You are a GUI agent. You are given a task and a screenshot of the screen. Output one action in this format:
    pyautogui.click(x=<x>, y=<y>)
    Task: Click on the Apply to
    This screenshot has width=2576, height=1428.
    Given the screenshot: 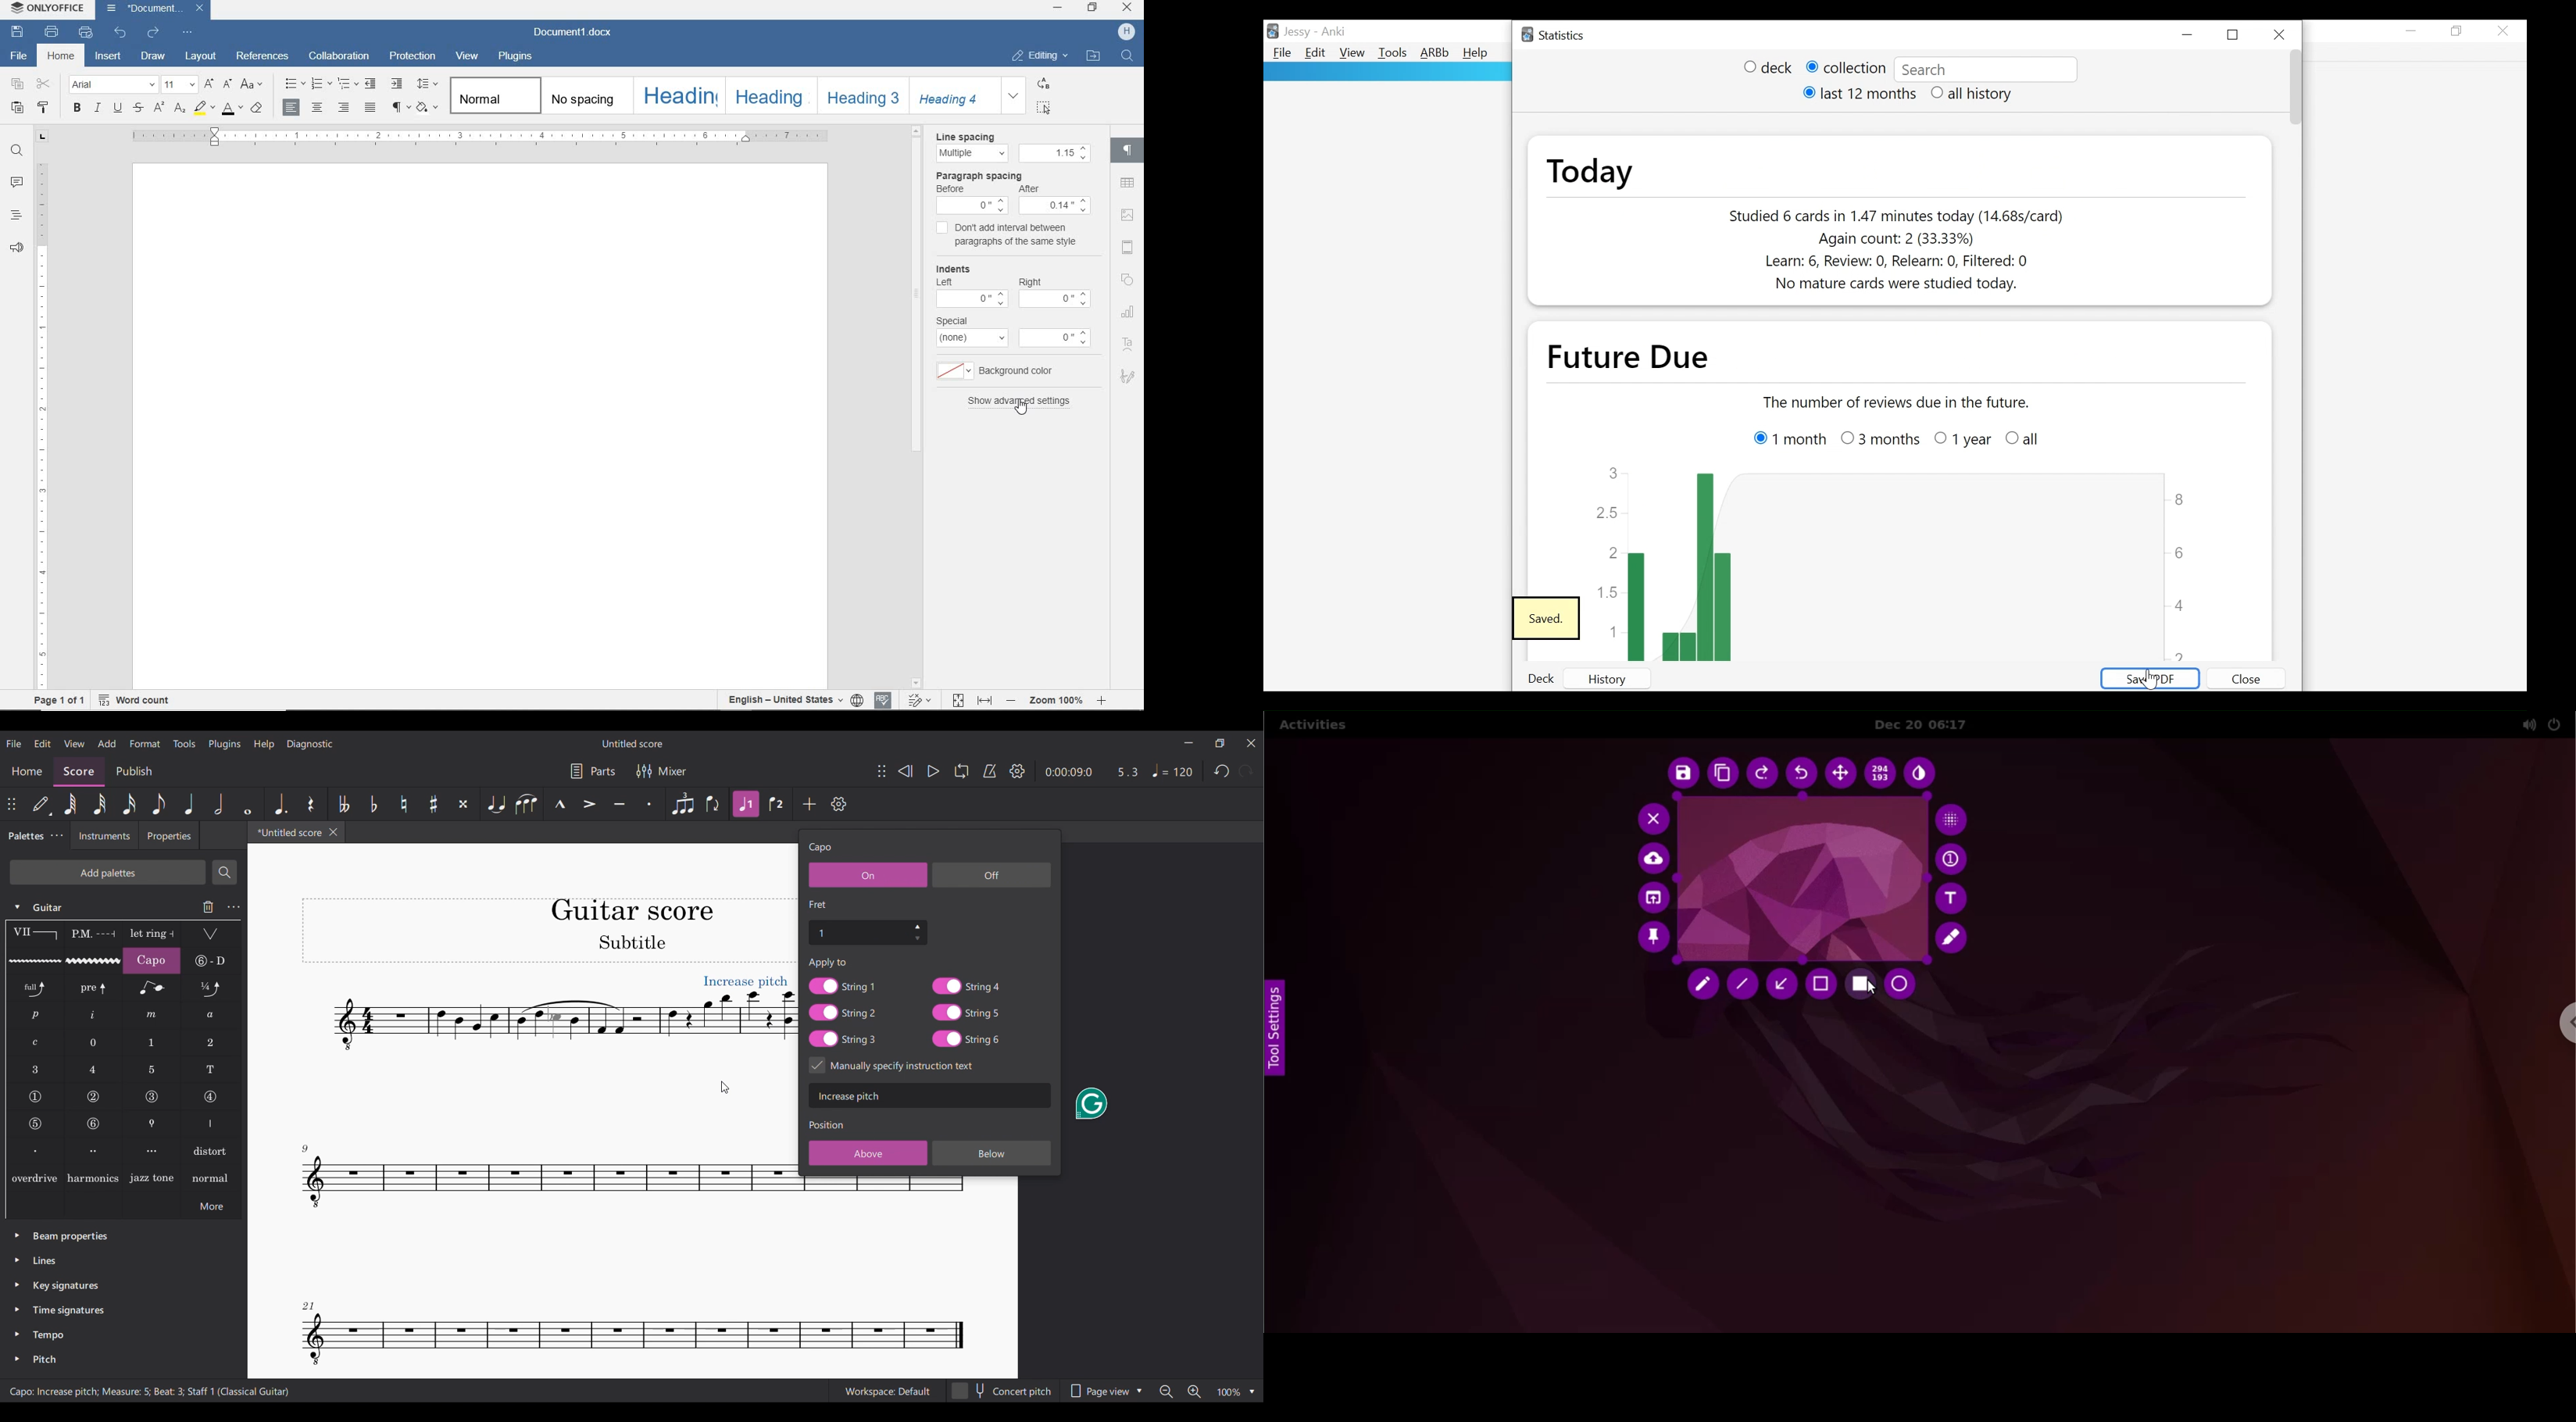 What is the action you would take?
    pyautogui.click(x=828, y=962)
    